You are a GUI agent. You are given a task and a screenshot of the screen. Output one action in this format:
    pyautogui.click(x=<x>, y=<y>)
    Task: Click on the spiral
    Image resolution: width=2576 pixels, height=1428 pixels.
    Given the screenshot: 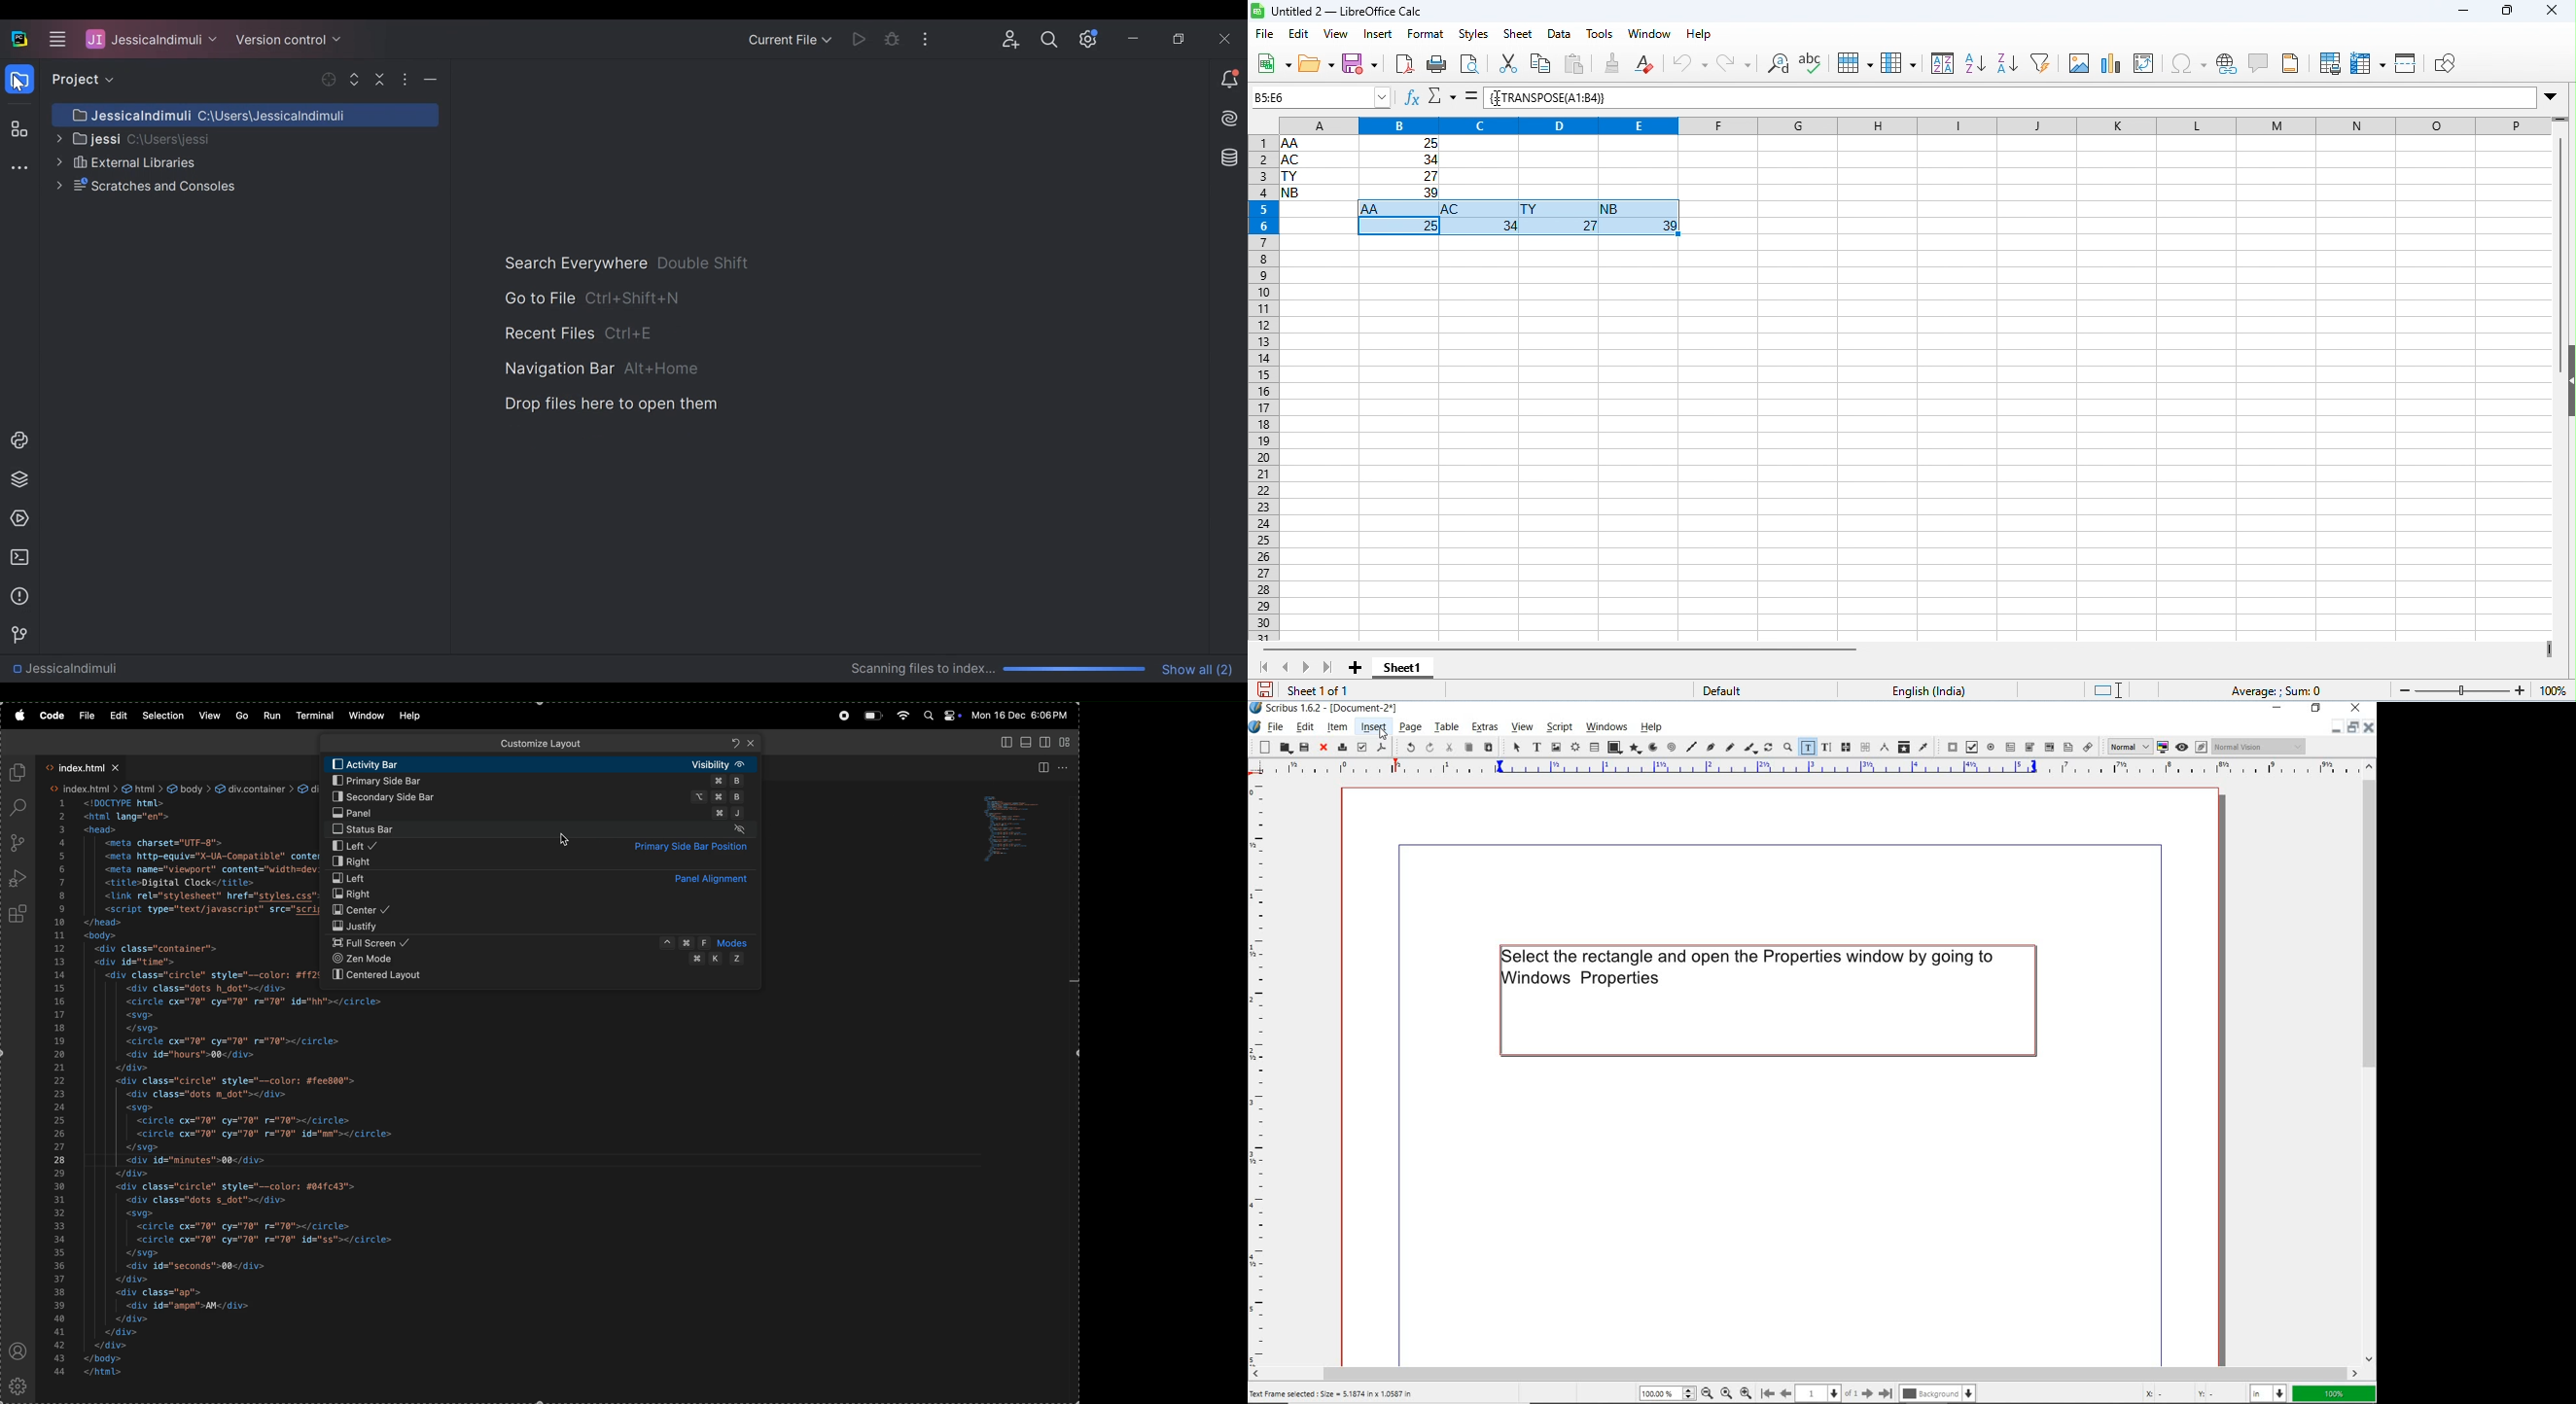 What is the action you would take?
    pyautogui.click(x=1671, y=746)
    